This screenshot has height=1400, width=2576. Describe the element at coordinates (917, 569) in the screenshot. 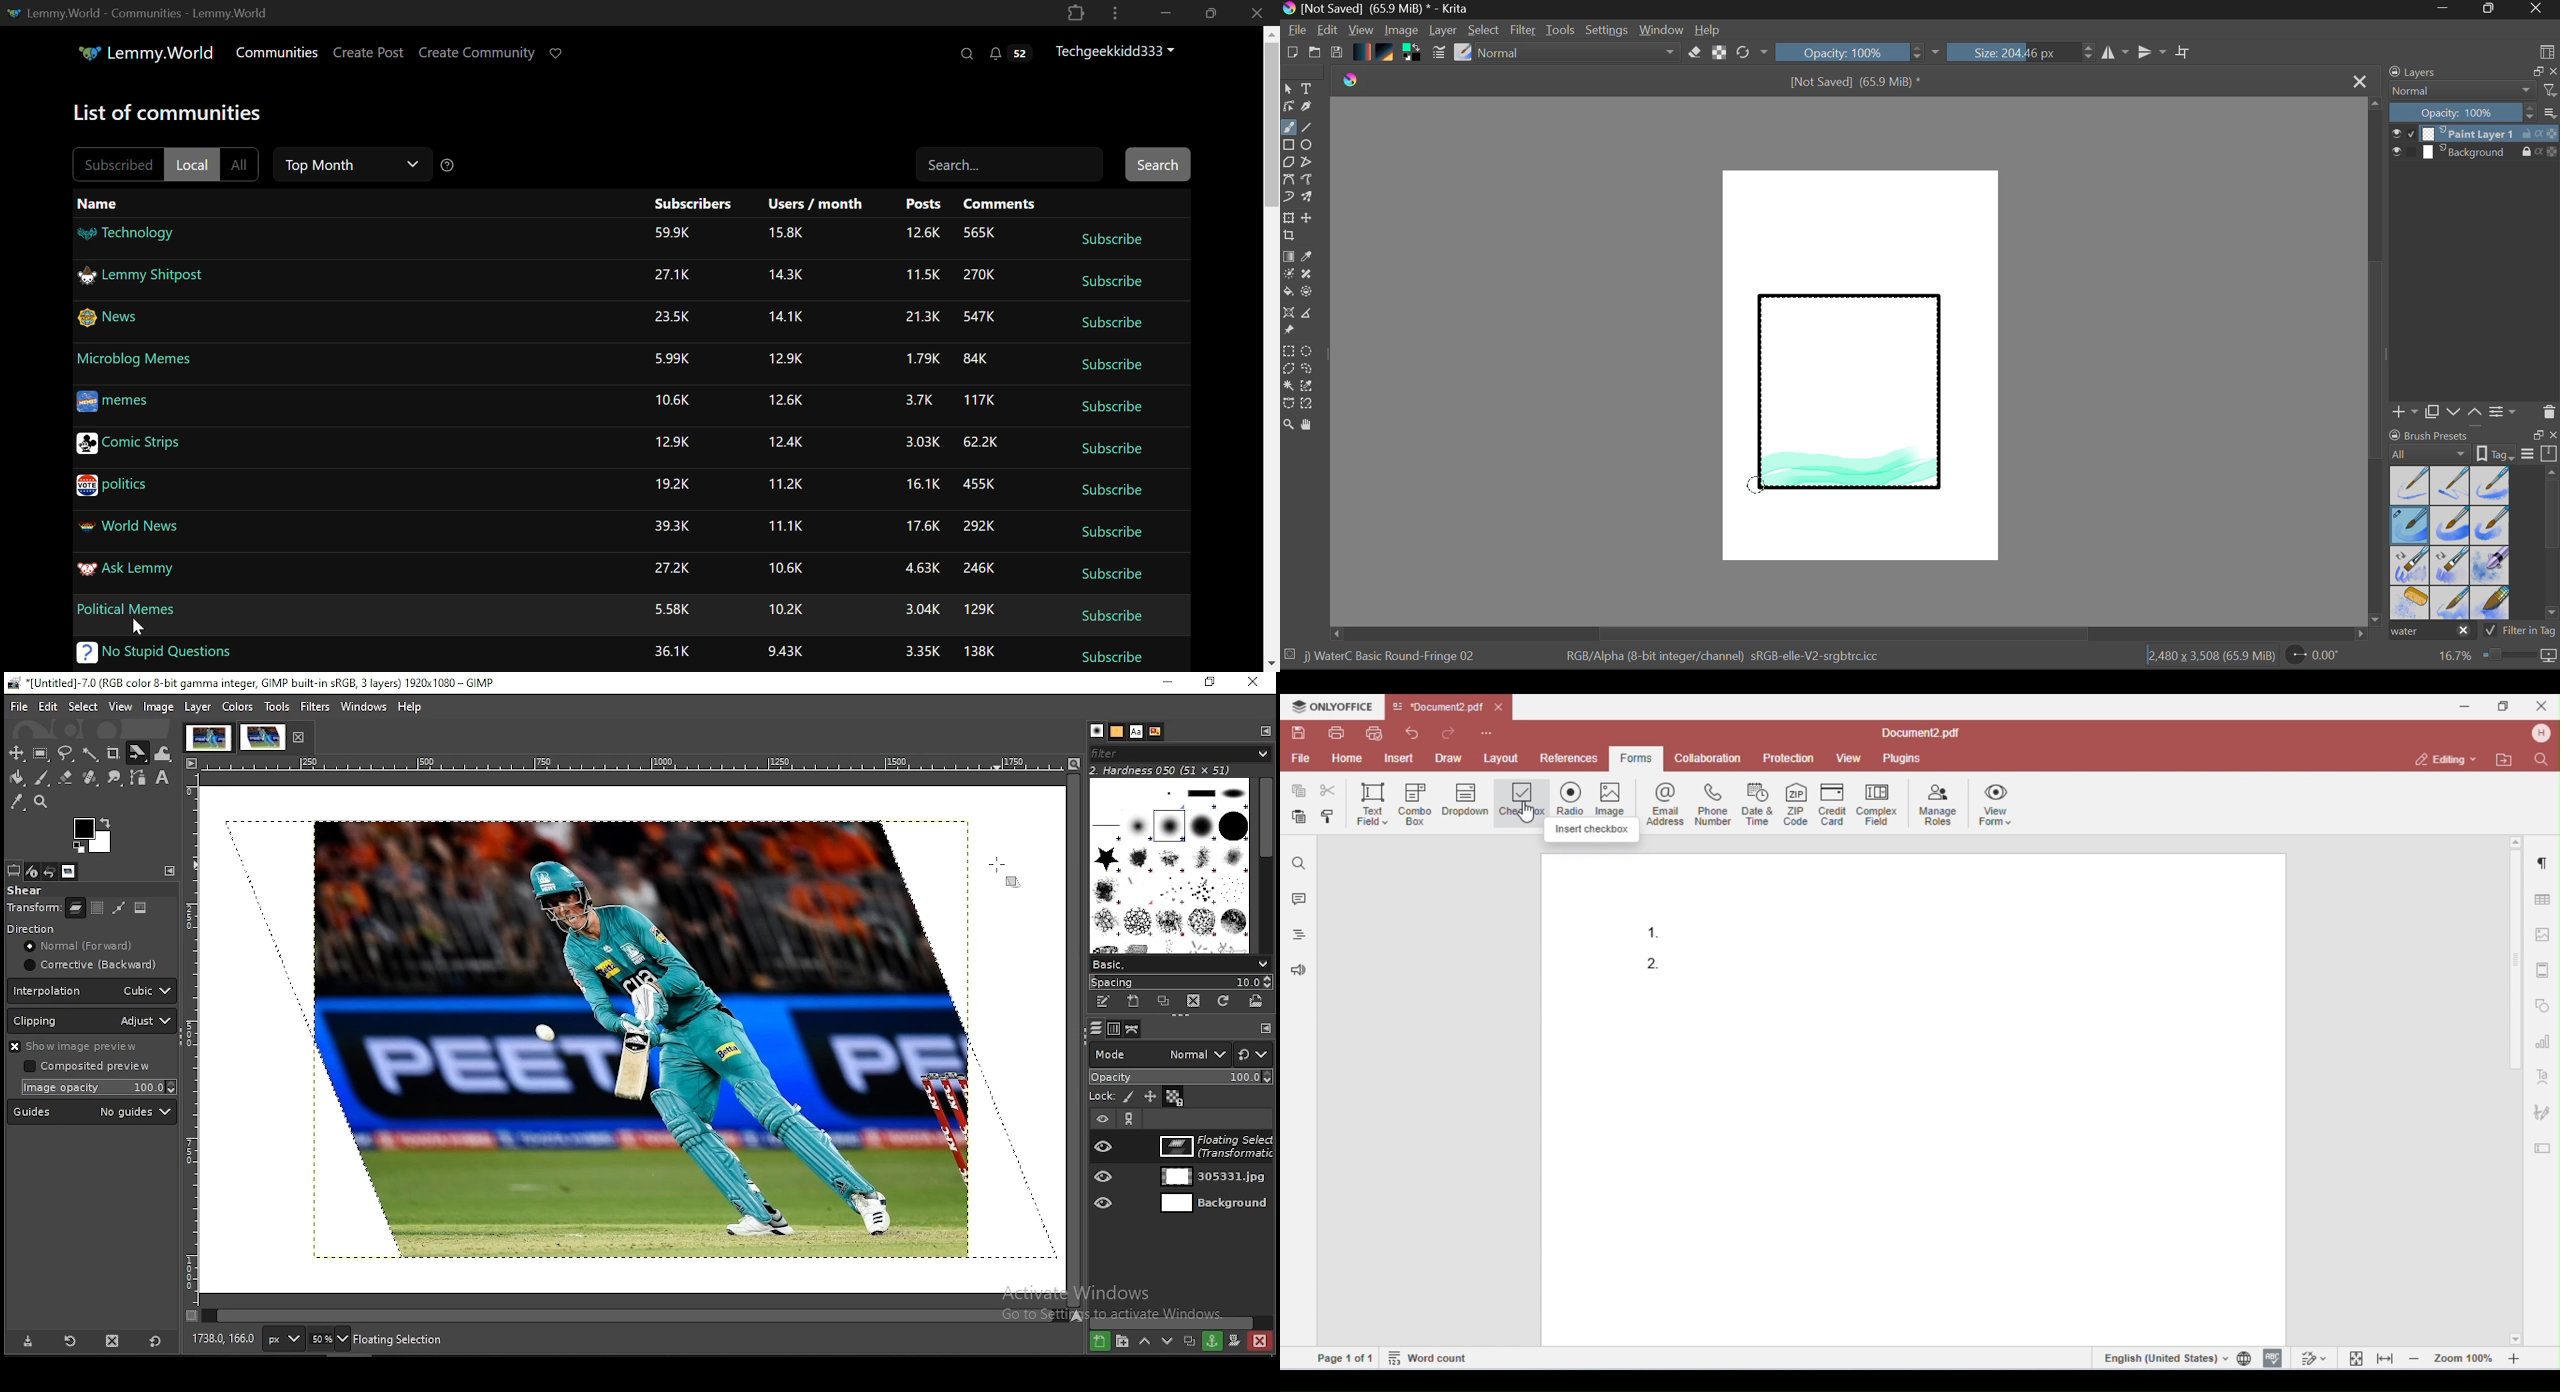

I see `Amount` at that location.